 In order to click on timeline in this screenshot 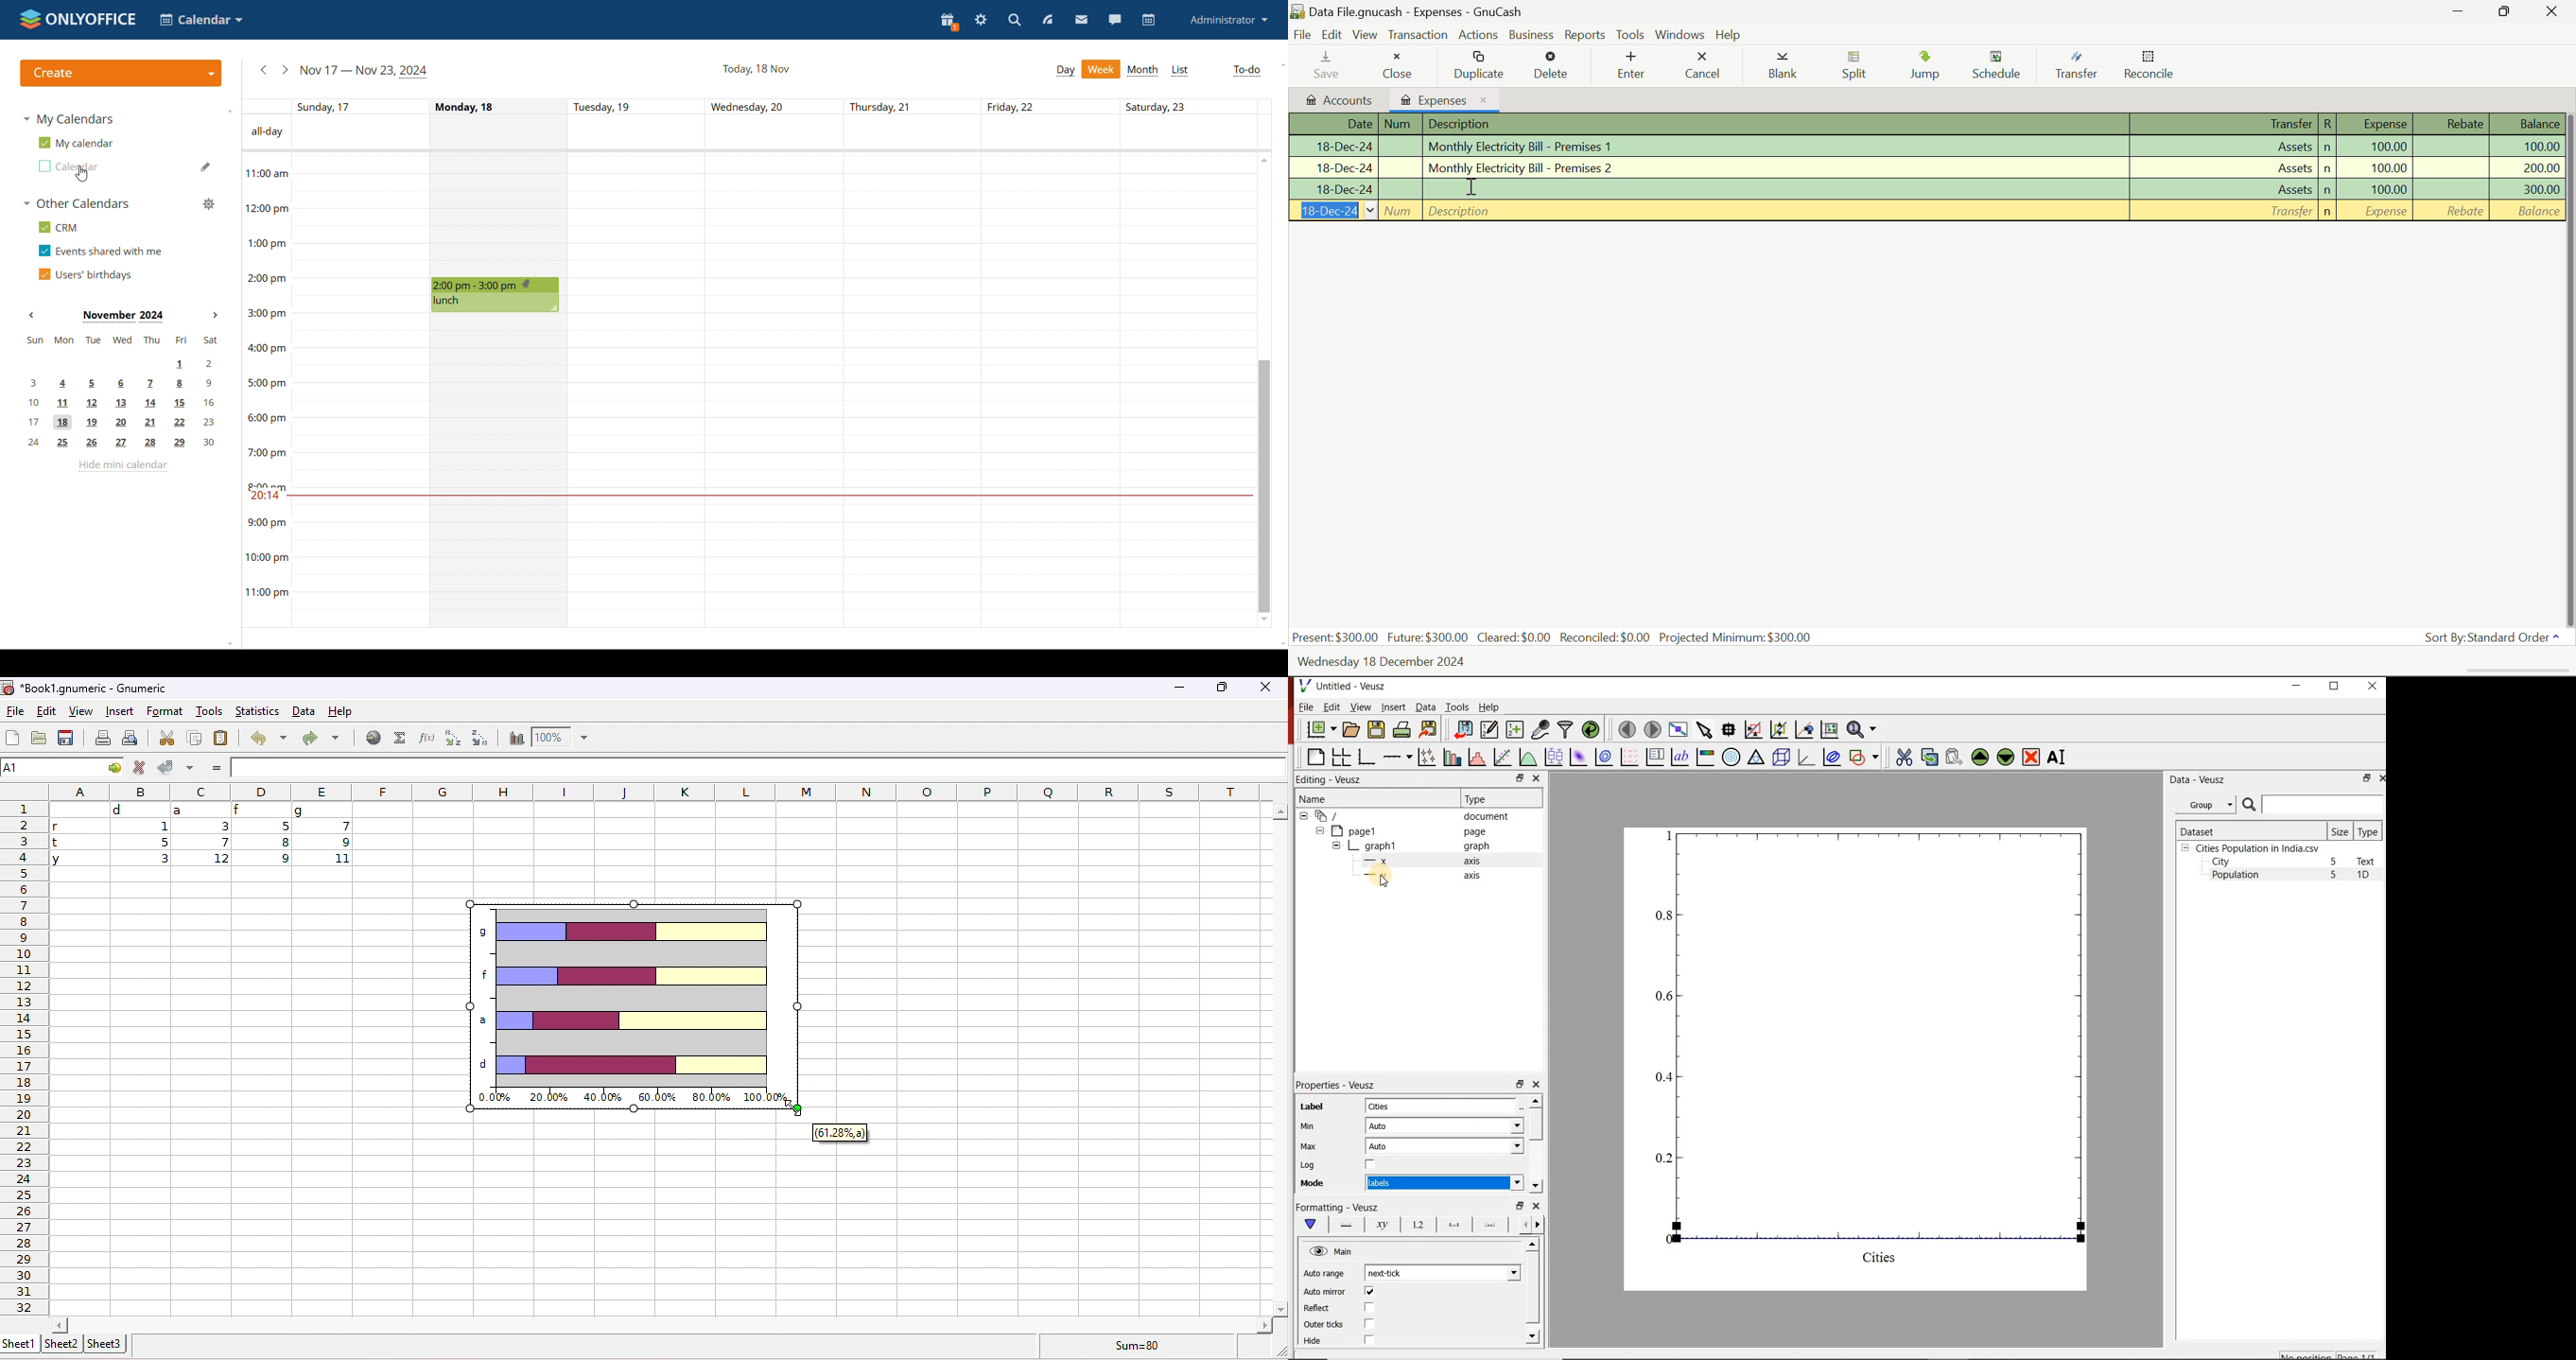, I will do `click(266, 389)`.